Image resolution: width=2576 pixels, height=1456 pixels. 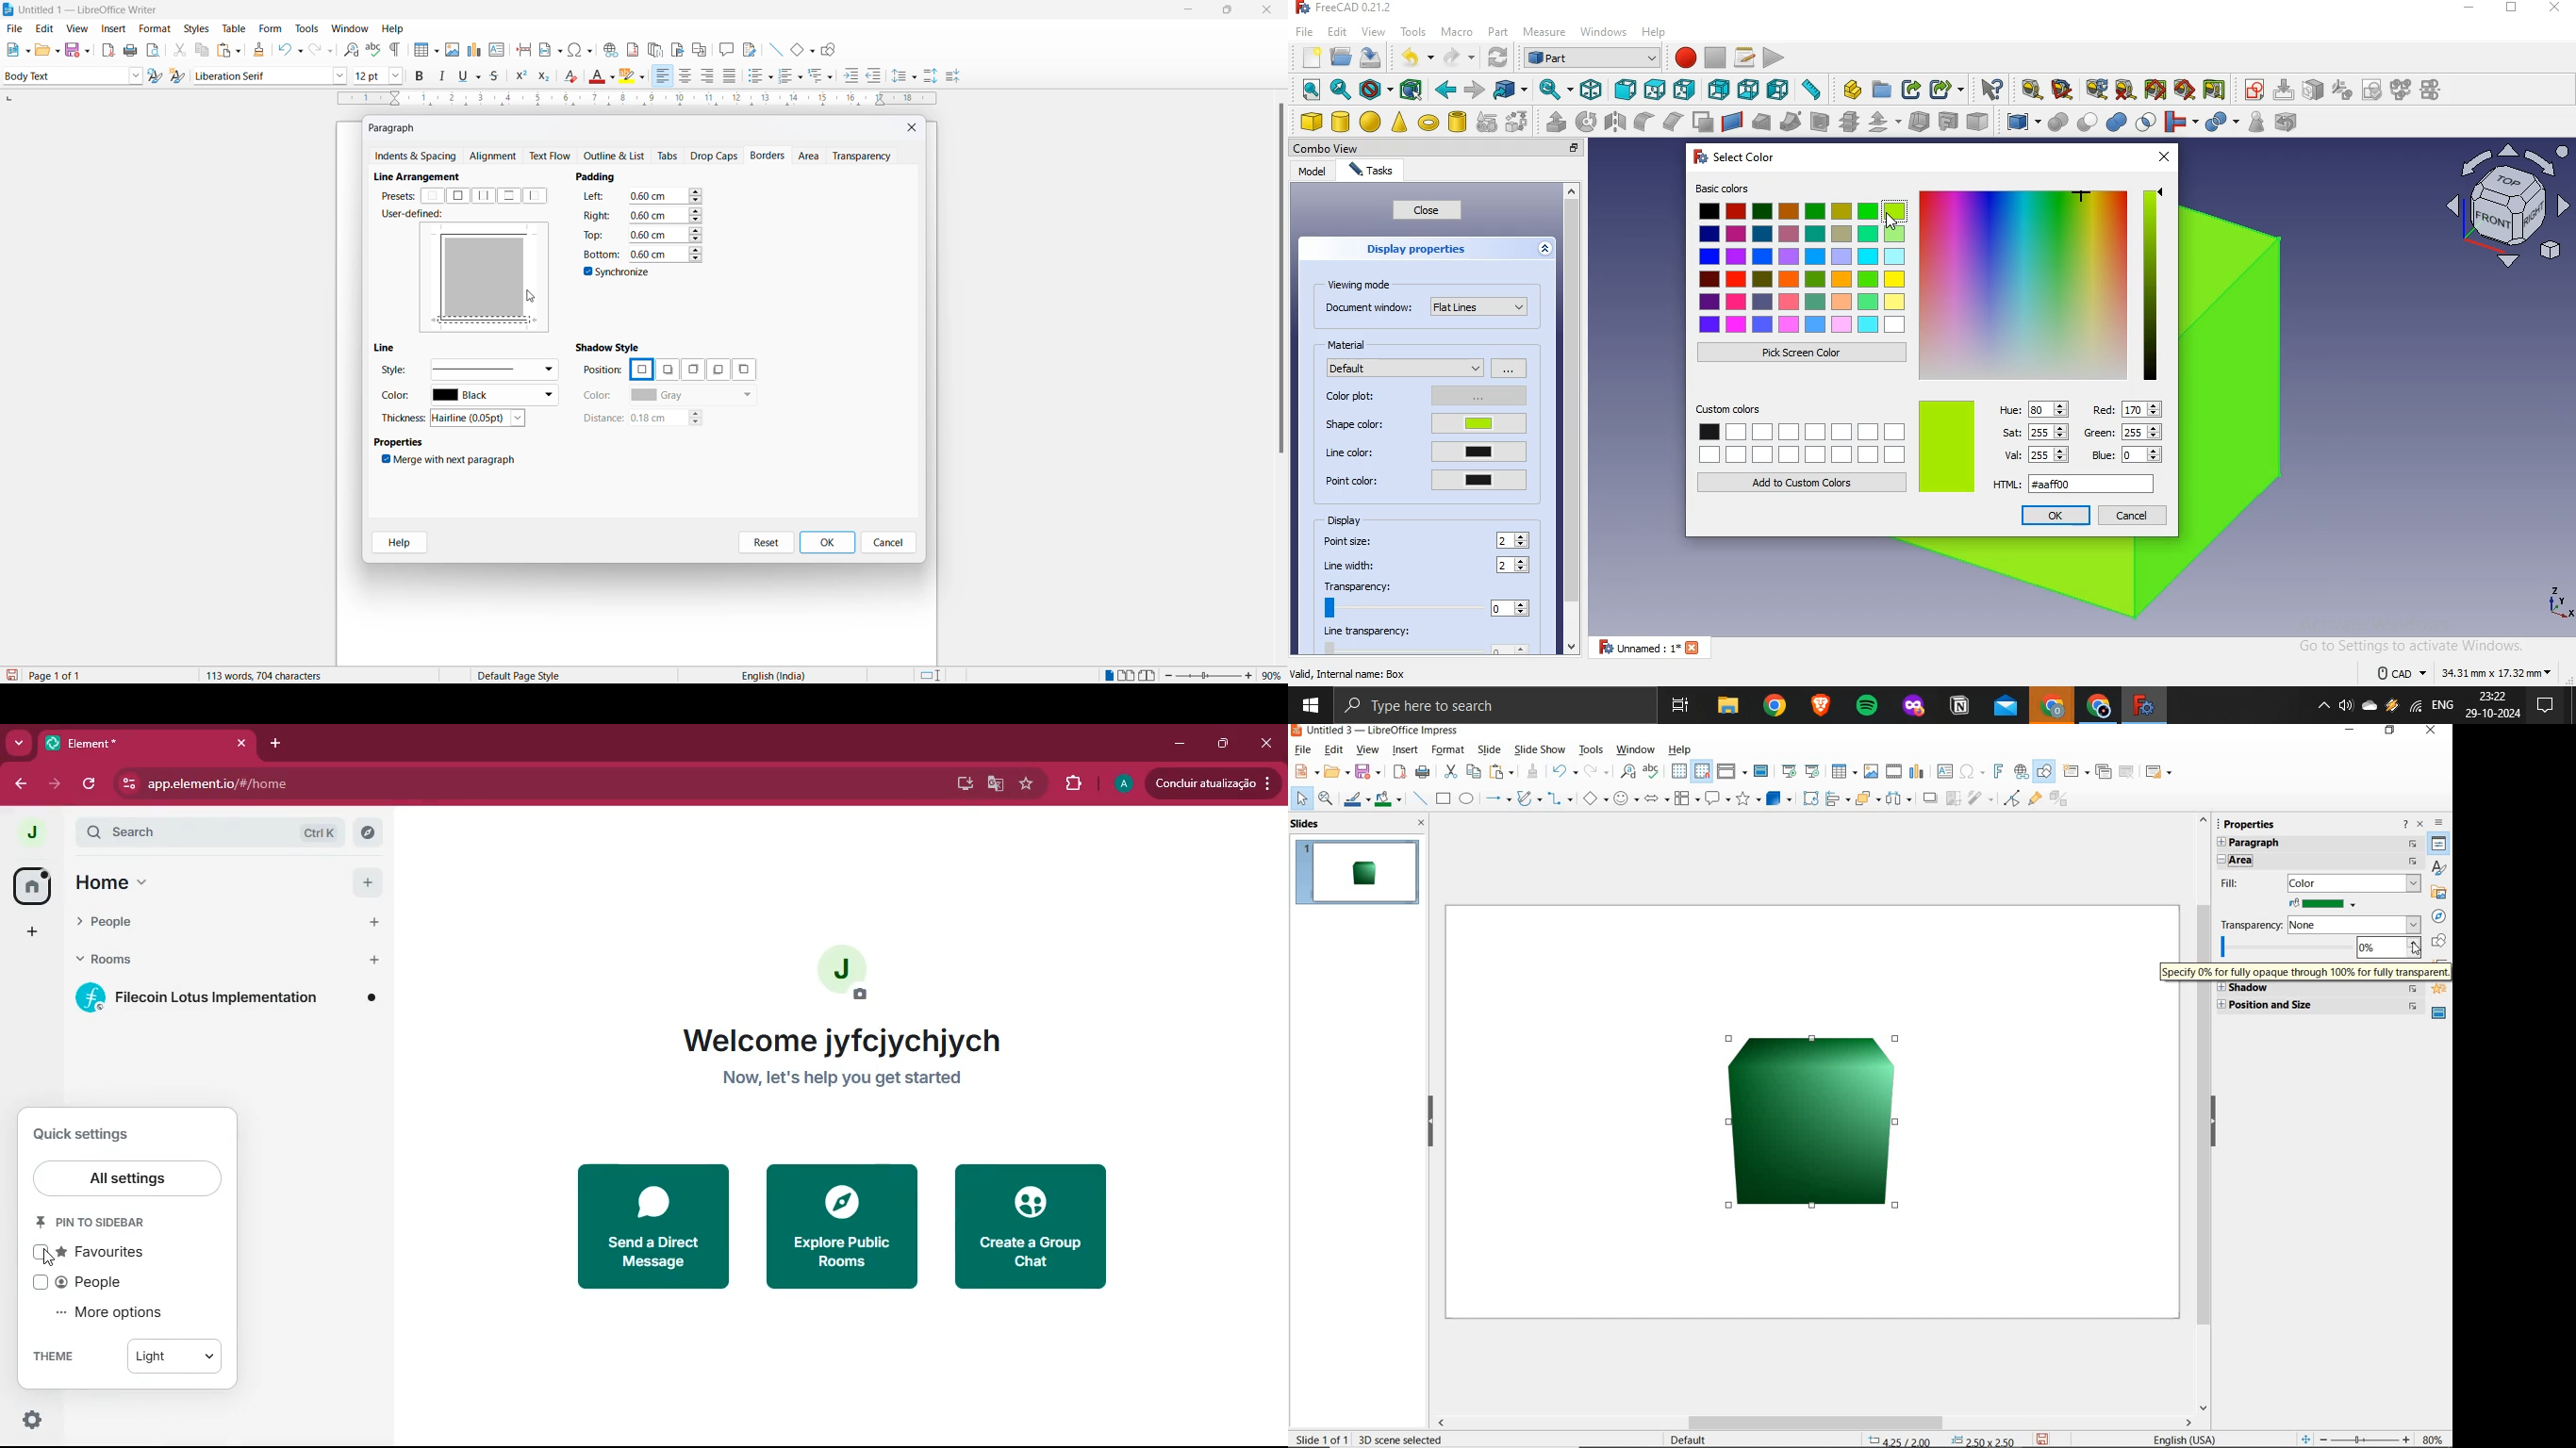 What do you see at coordinates (548, 78) in the screenshot?
I see `subscript` at bounding box center [548, 78].